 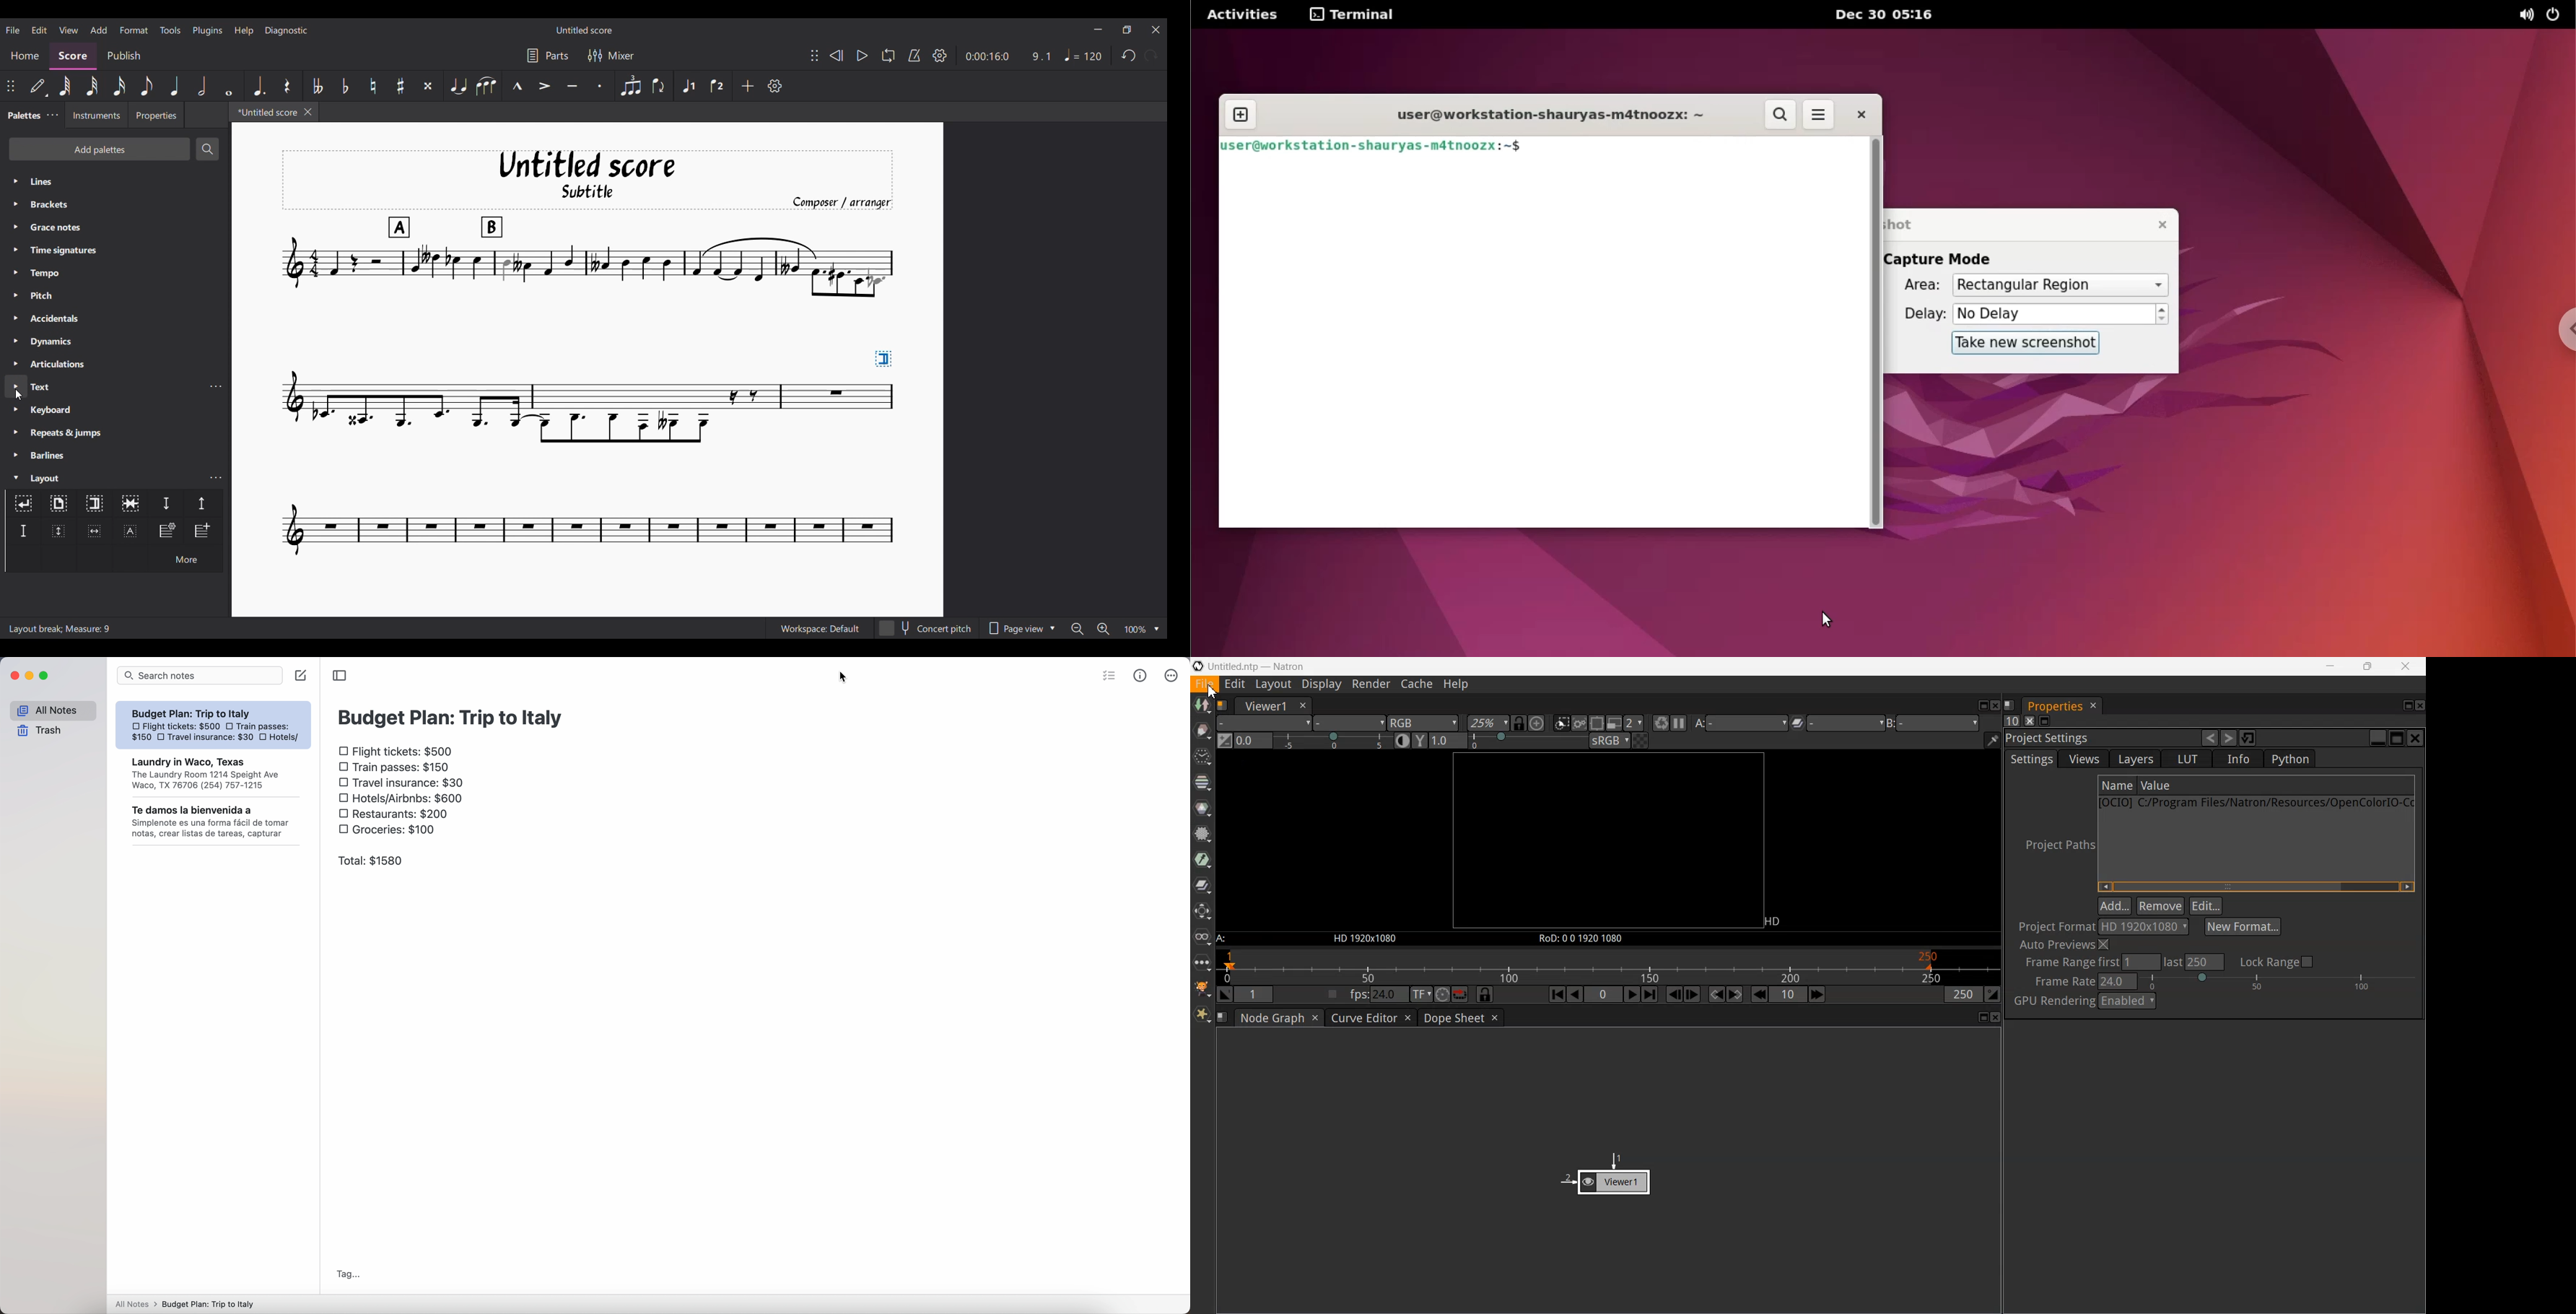 I want to click on Repeats and jumps, so click(x=115, y=433).